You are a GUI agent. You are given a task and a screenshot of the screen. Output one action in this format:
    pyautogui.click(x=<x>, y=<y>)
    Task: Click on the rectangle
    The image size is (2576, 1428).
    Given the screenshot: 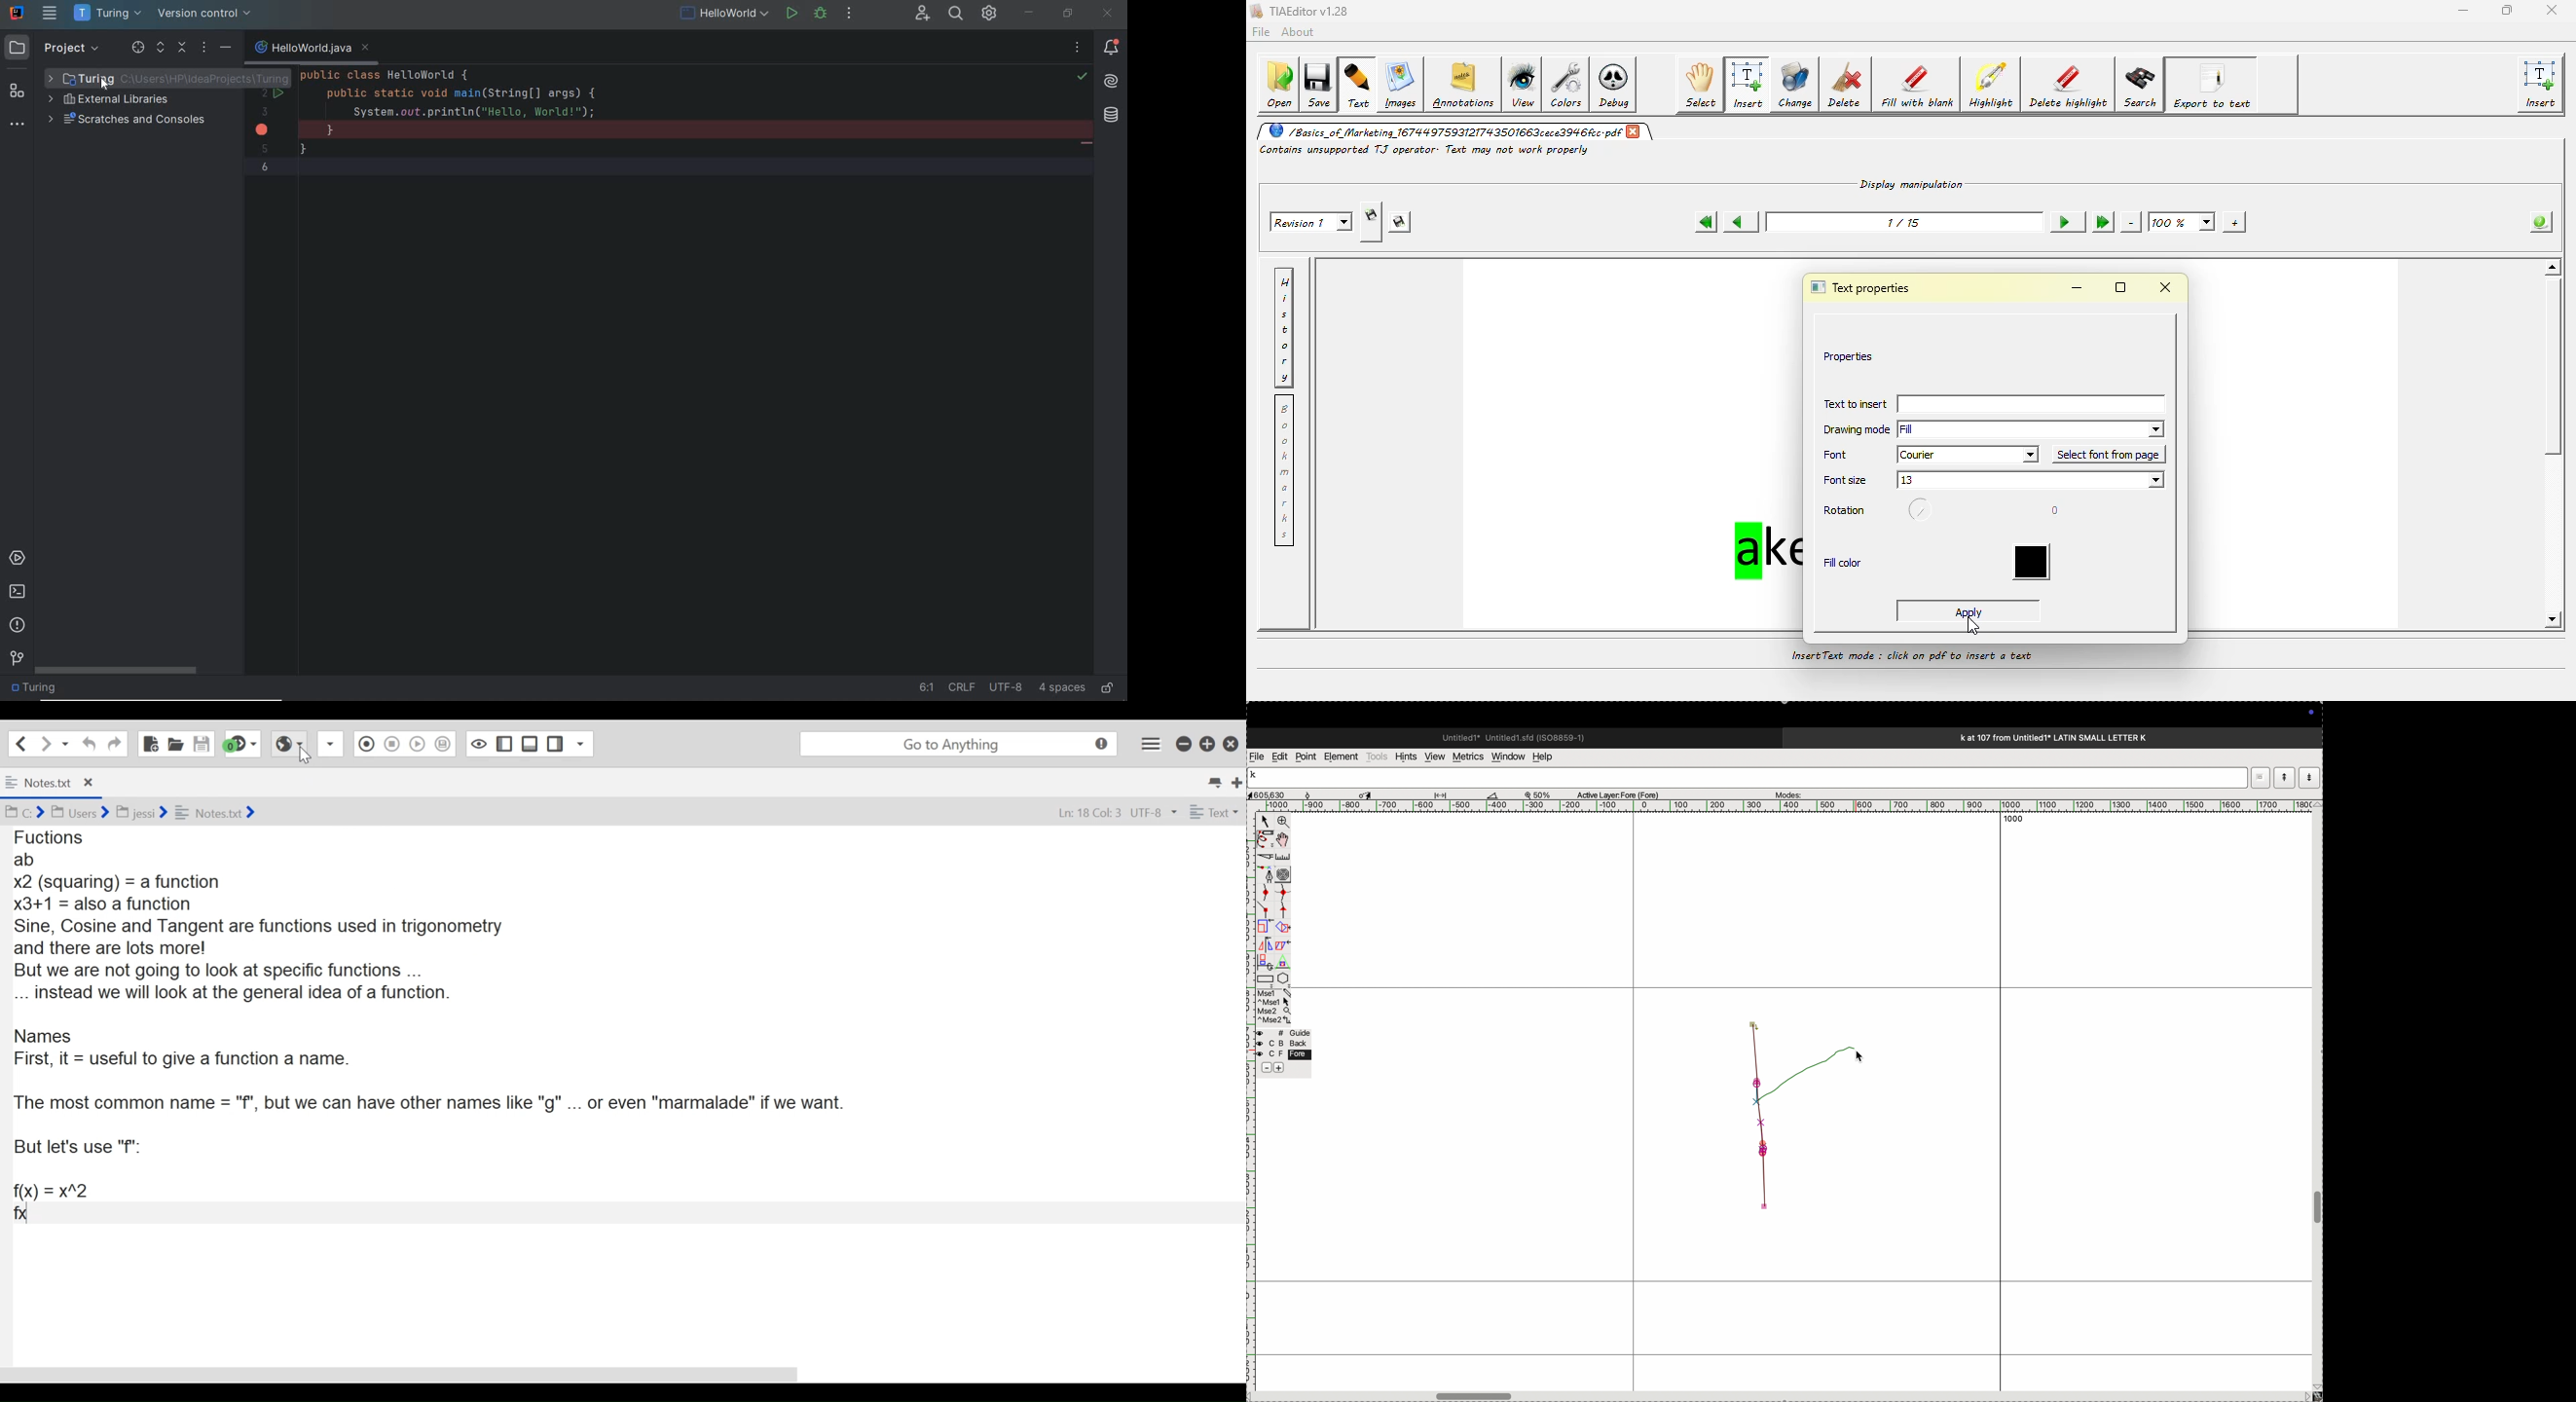 What is the action you would take?
    pyautogui.click(x=1263, y=977)
    